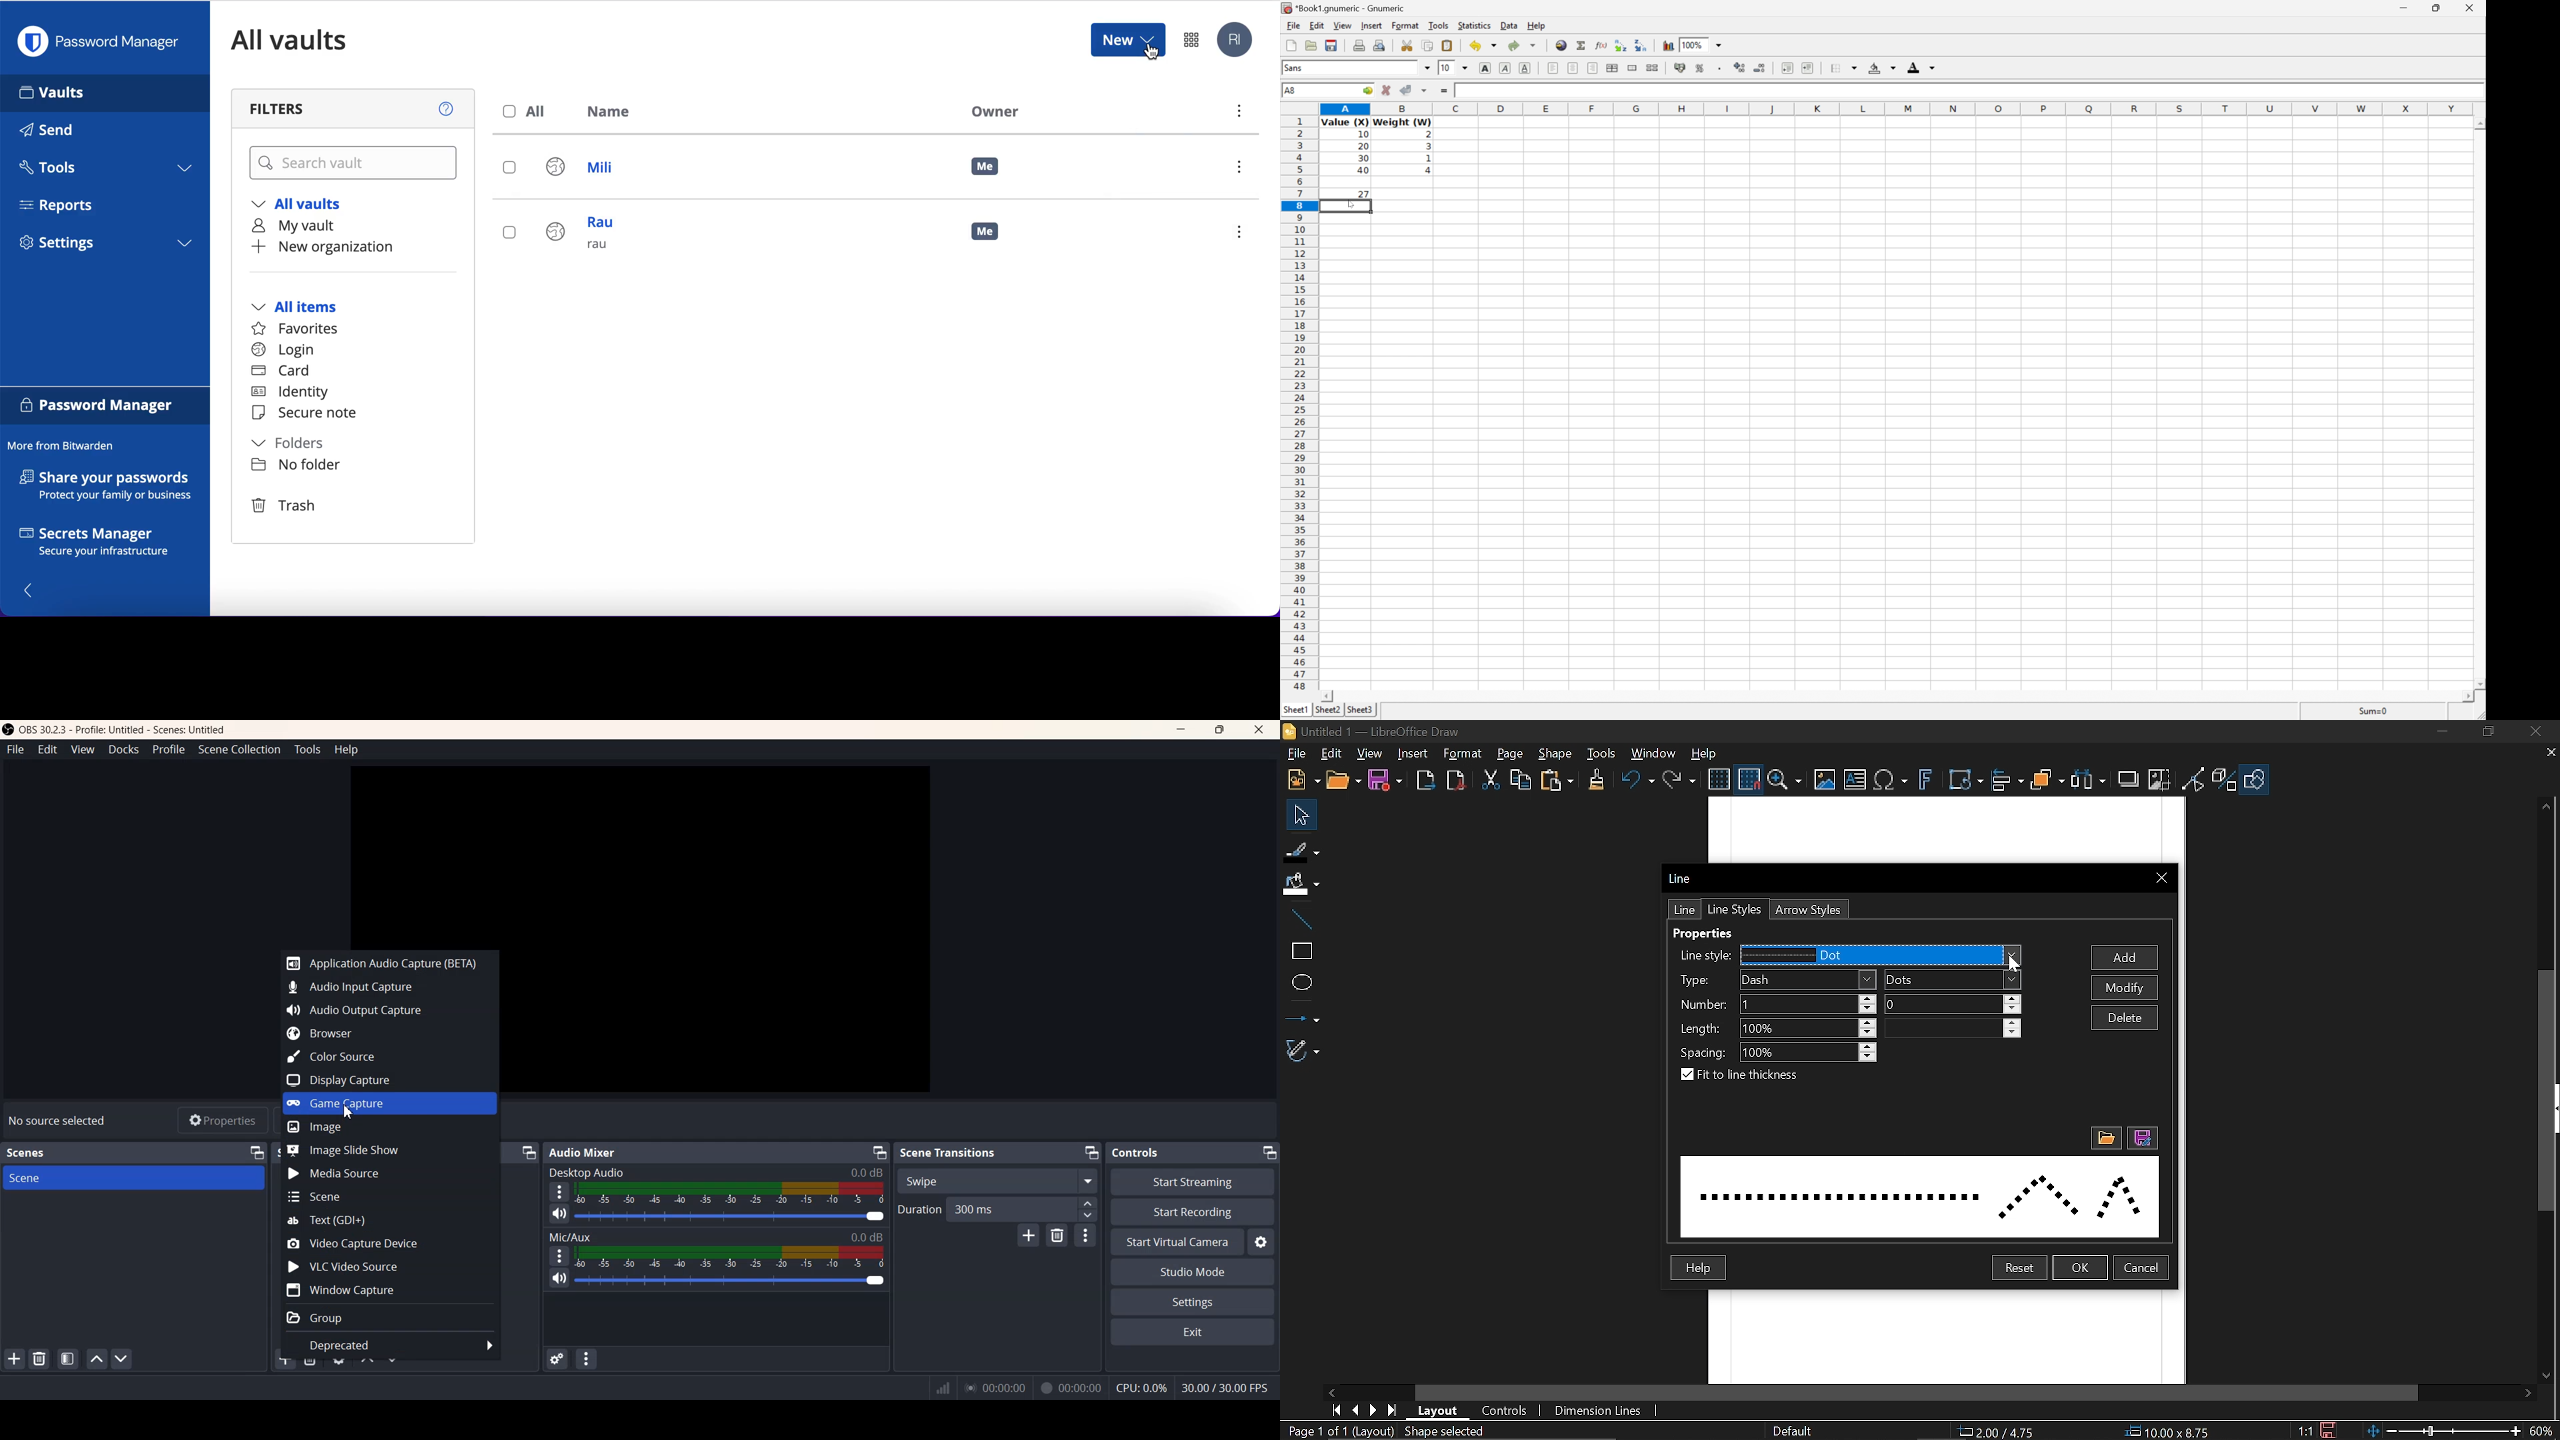  What do you see at coordinates (729, 1279) in the screenshot?
I see `Volume Adjuster` at bounding box center [729, 1279].